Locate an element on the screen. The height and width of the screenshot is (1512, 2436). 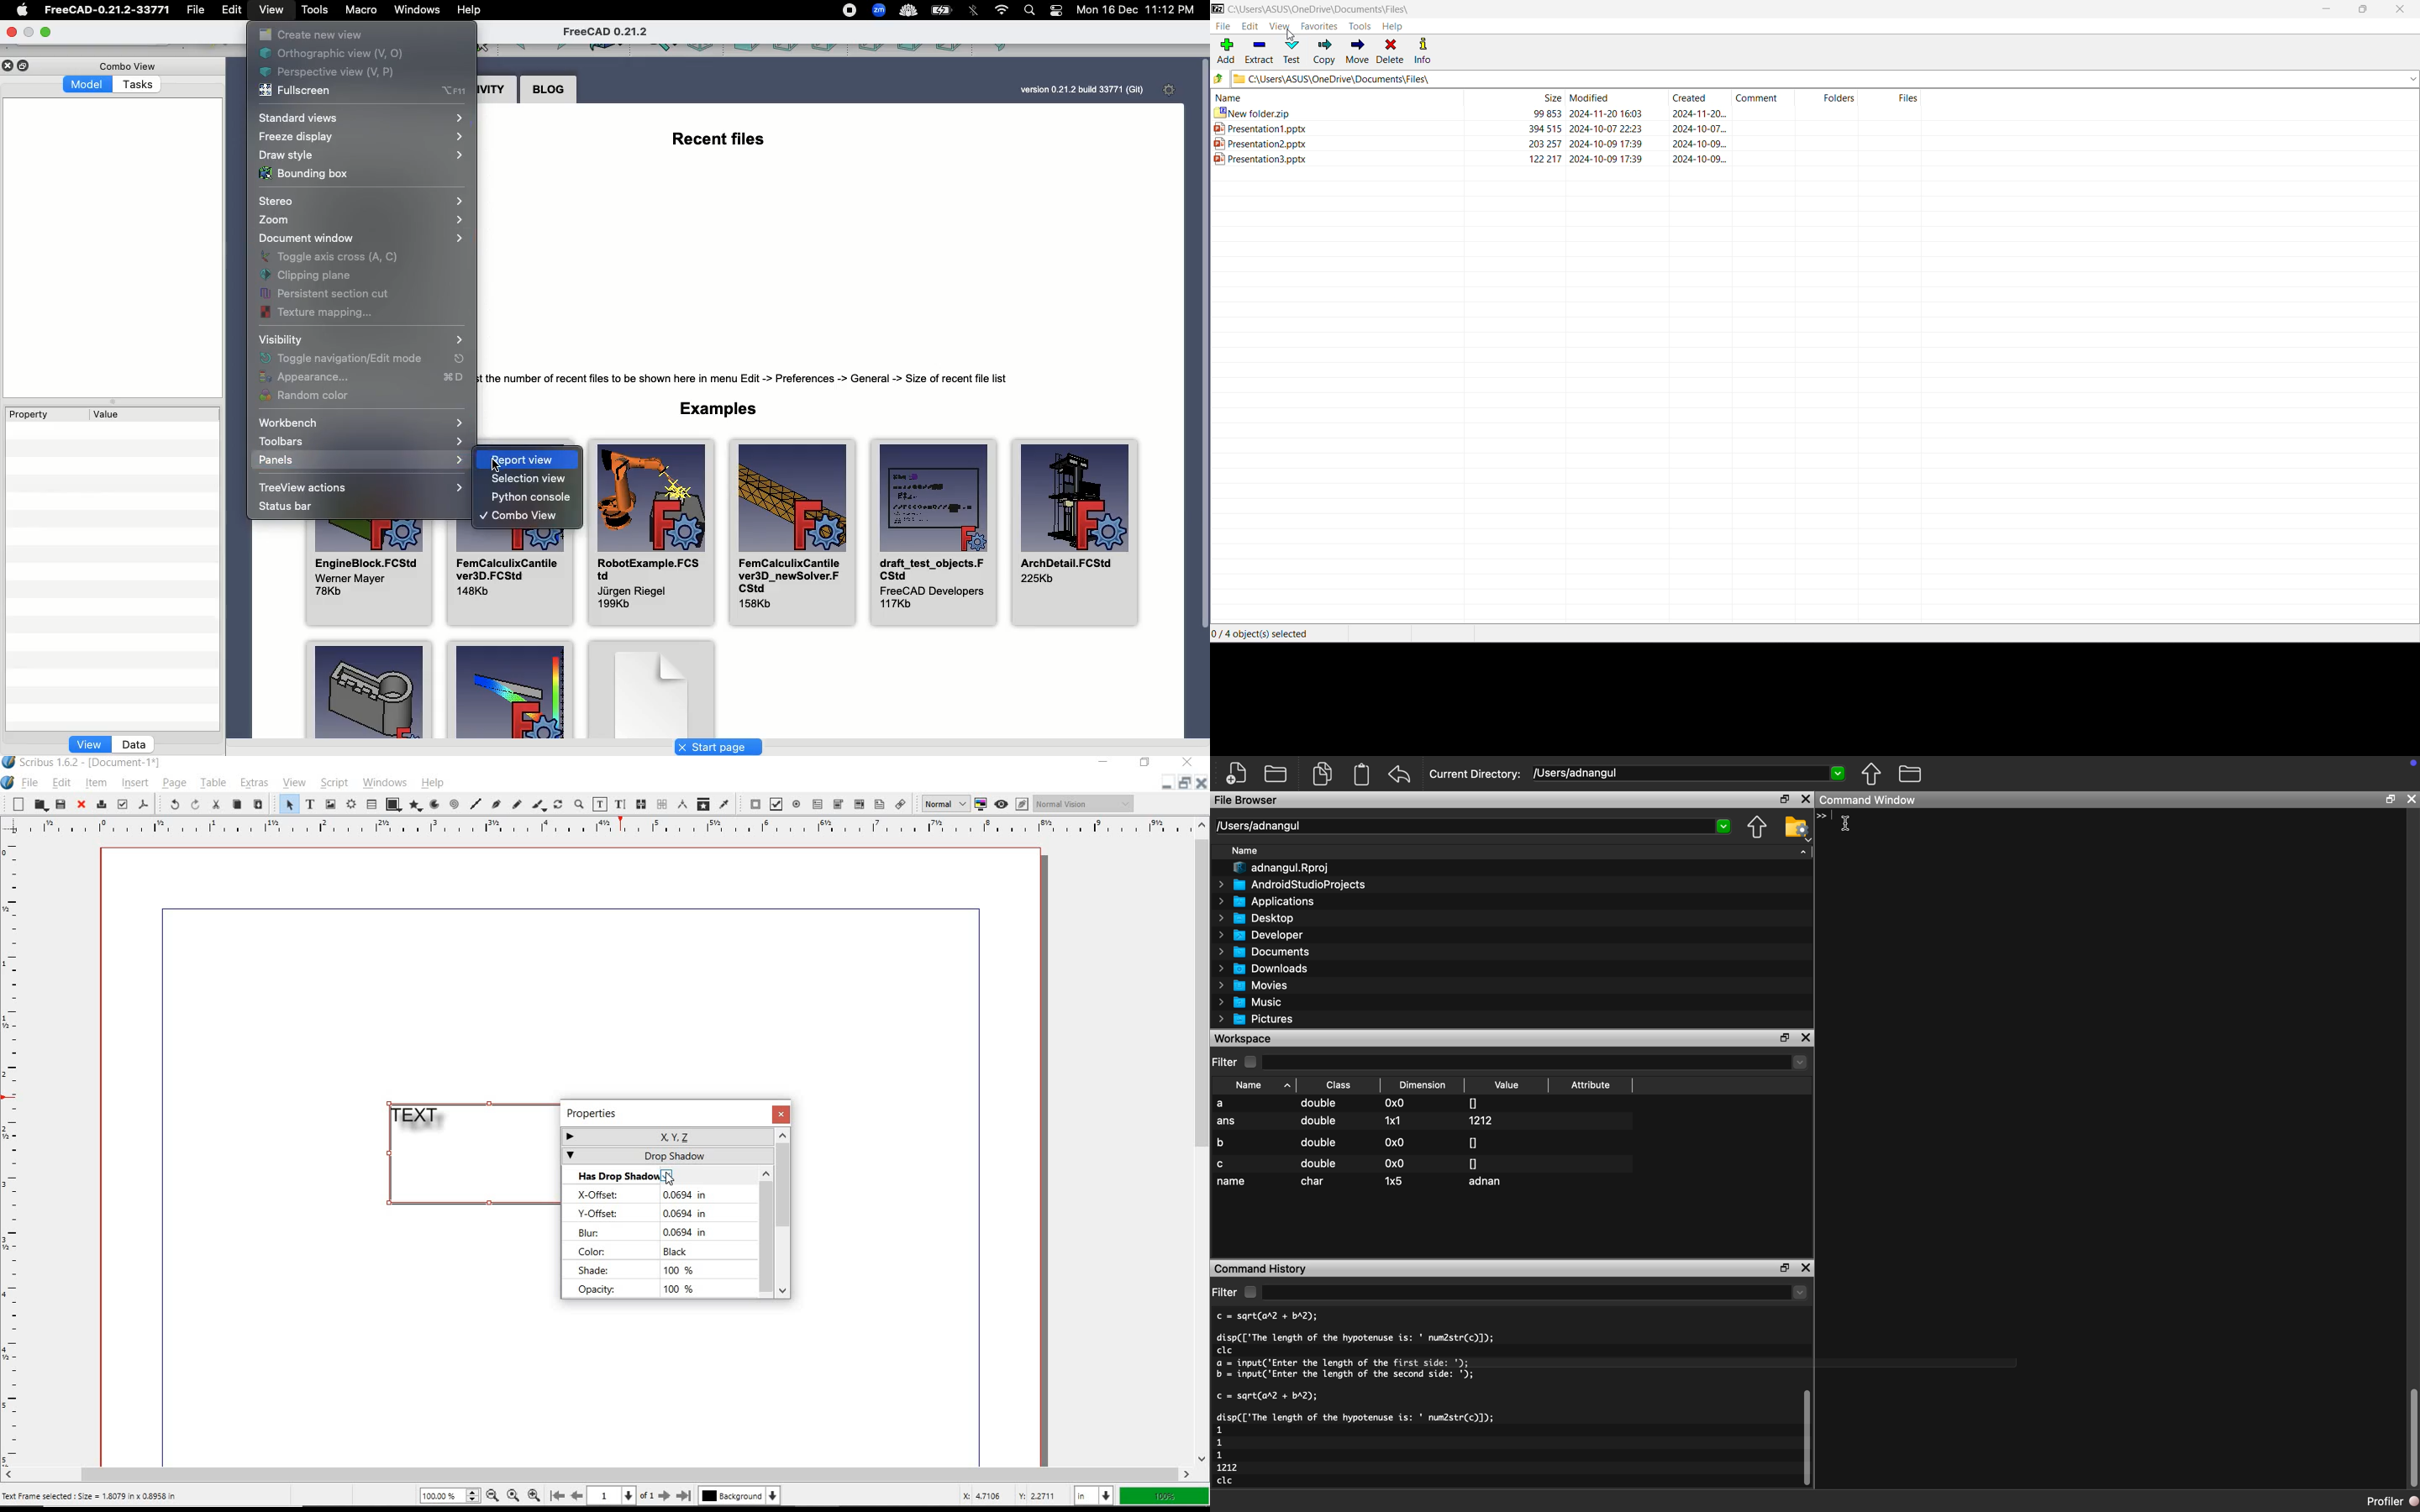
help is located at coordinates (432, 785).